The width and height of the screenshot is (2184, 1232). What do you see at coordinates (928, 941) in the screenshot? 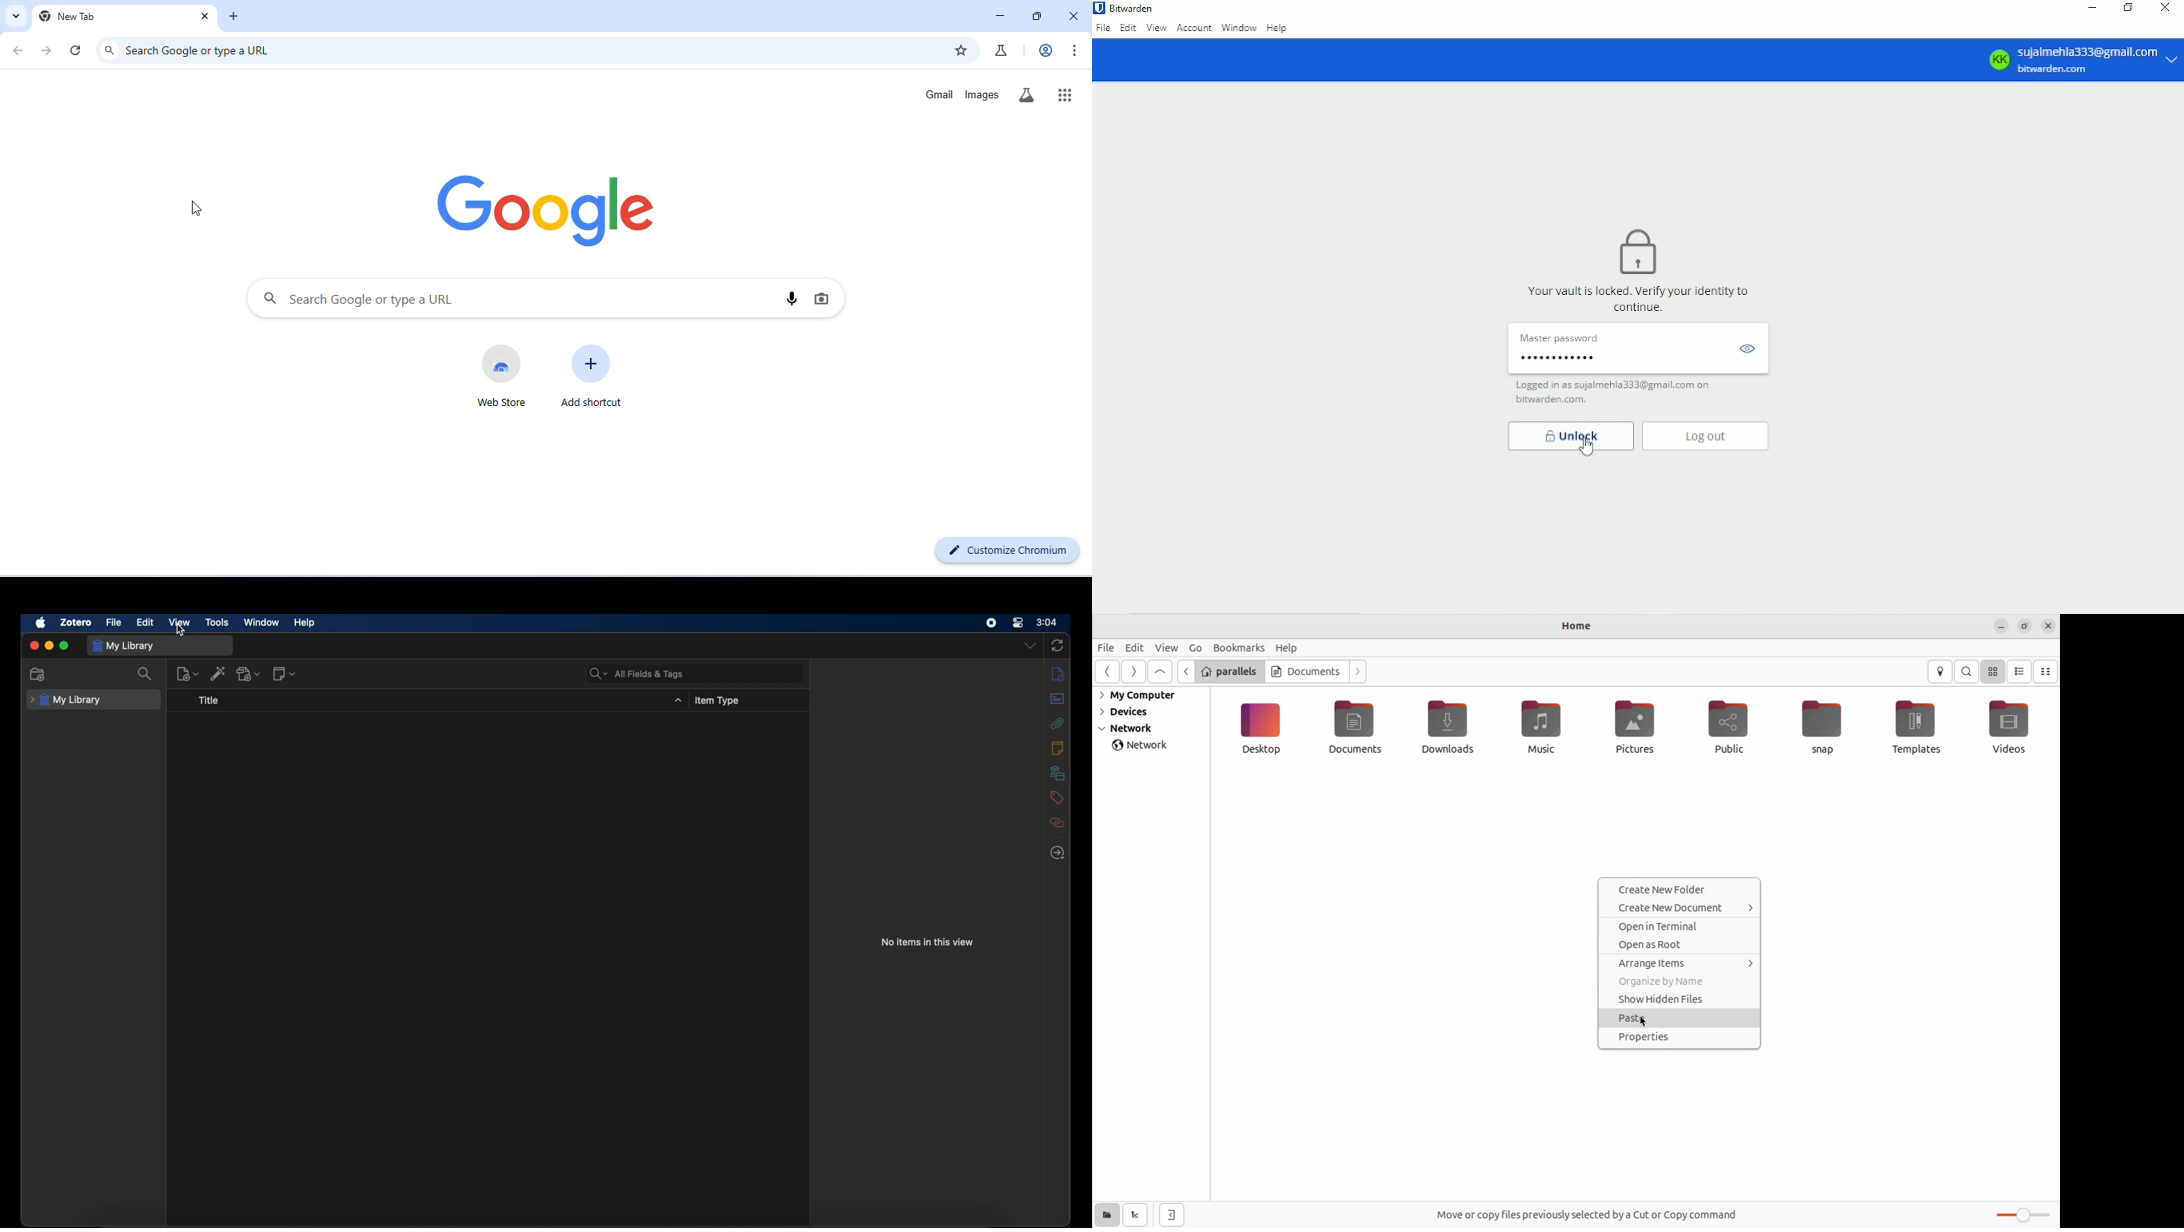
I see `no items in this view` at bounding box center [928, 941].